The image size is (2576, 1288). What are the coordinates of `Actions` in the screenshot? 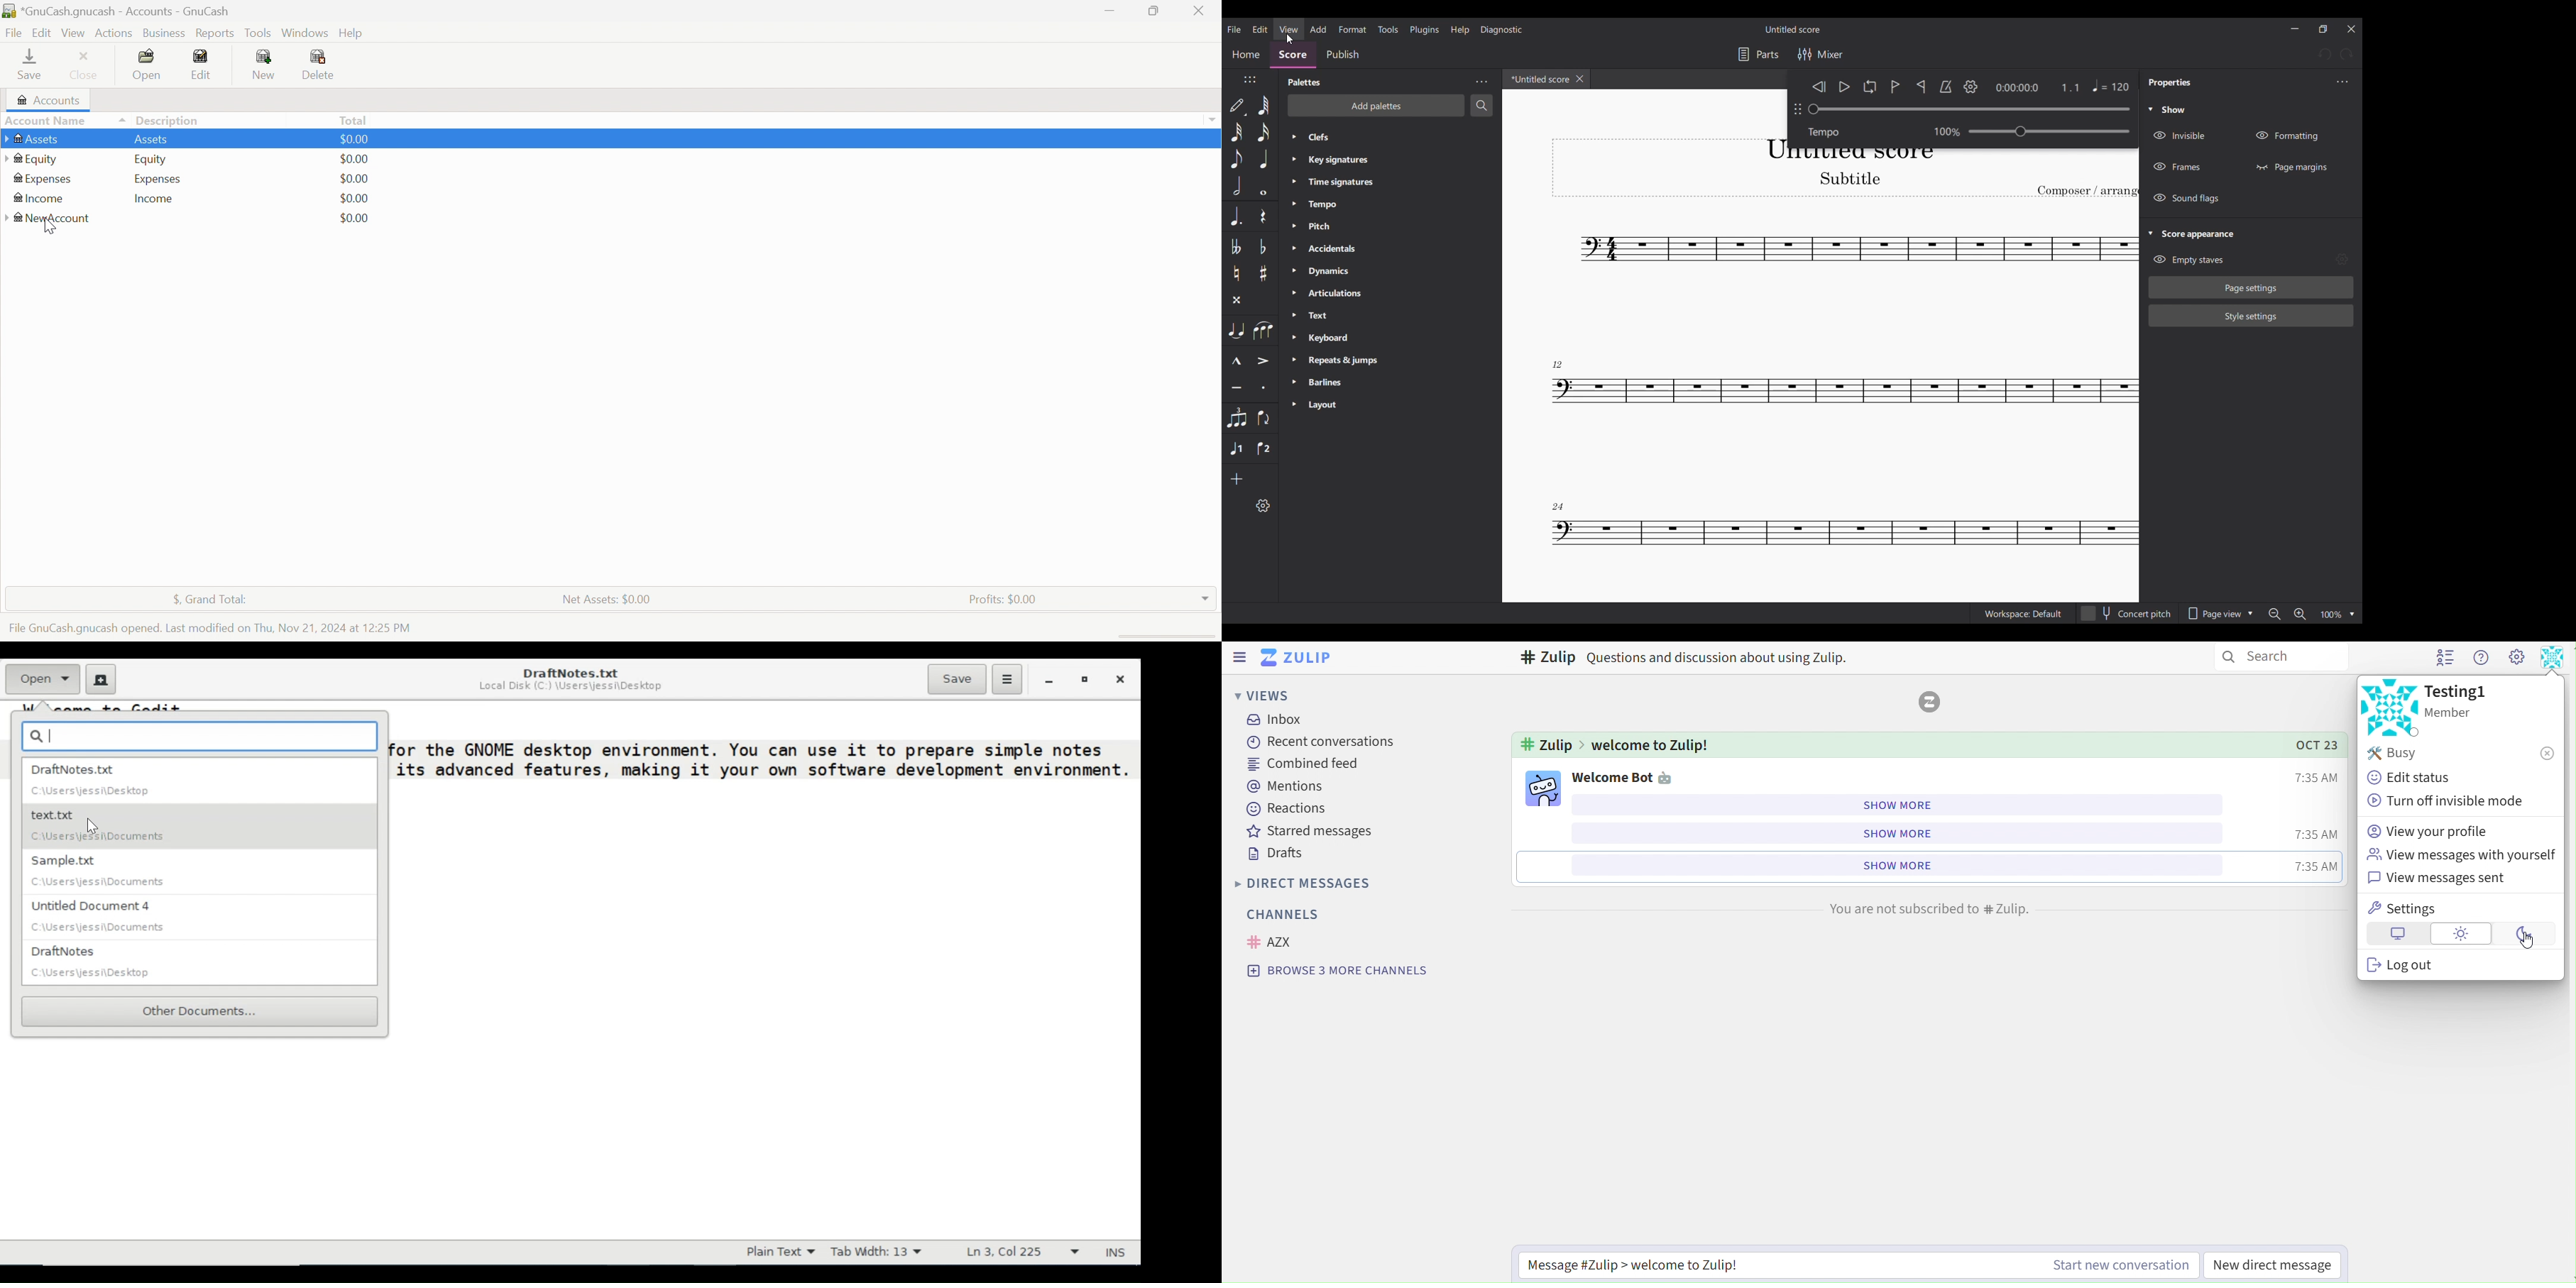 It's located at (114, 33).